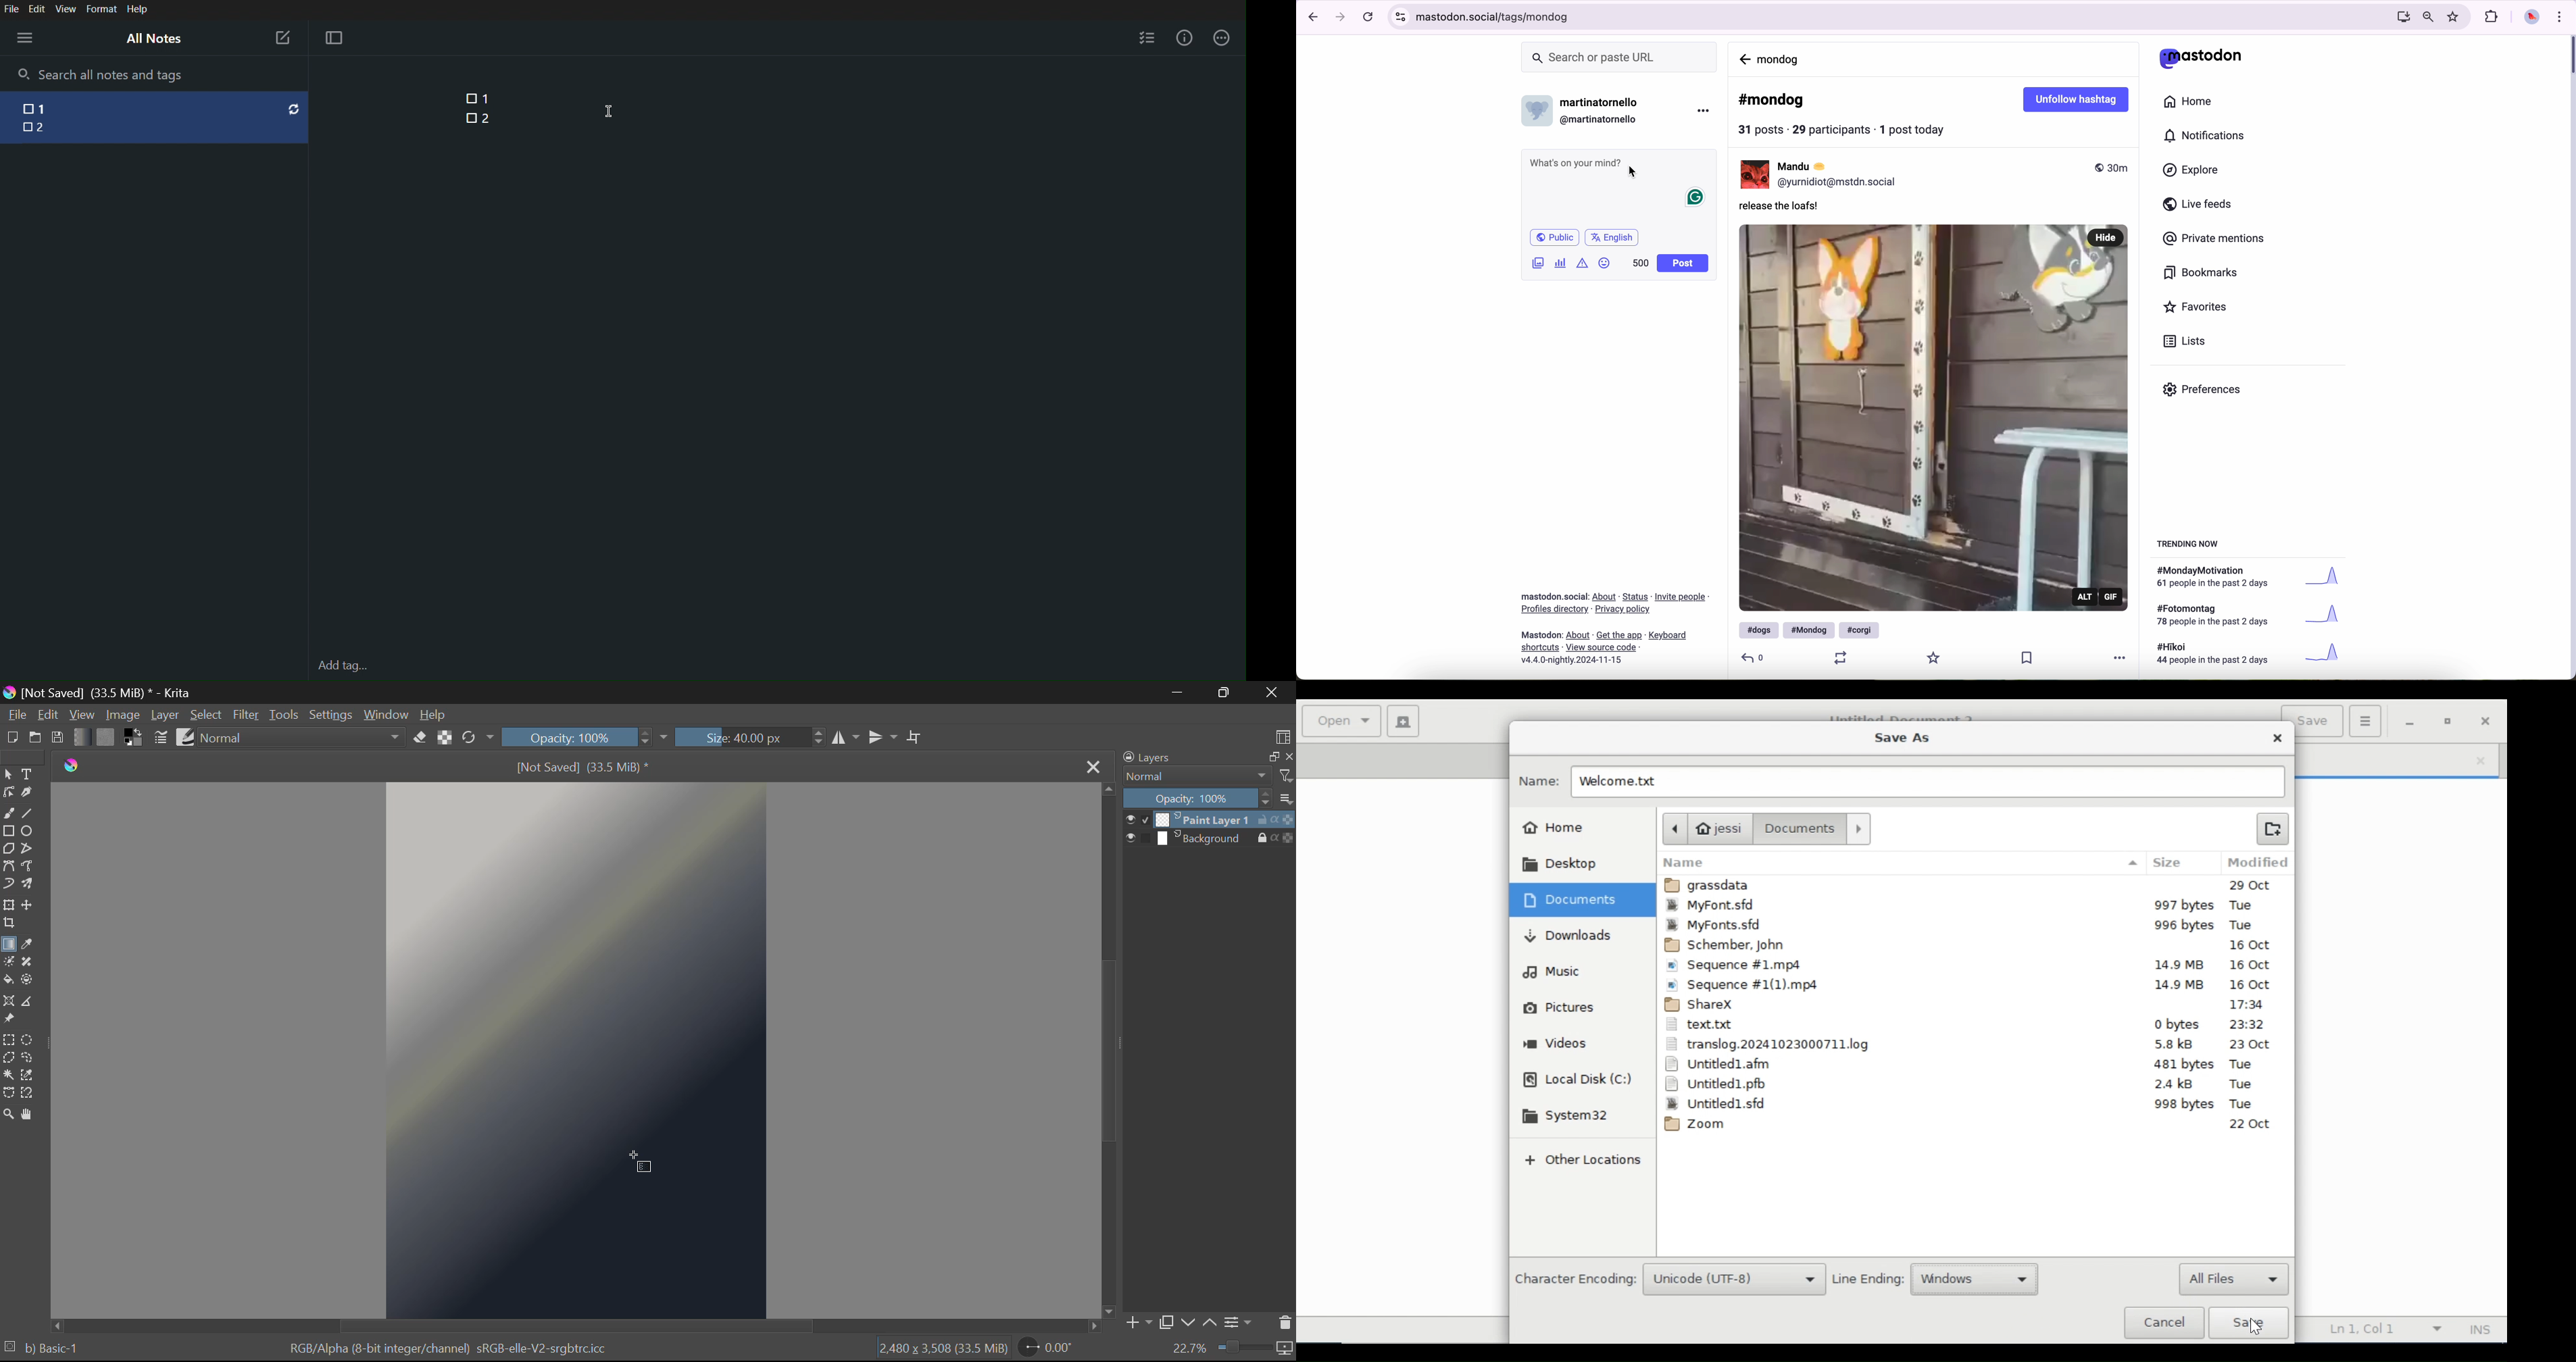 This screenshot has width=2576, height=1372. I want to click on Move Layer Down, so click(1188, 1324).